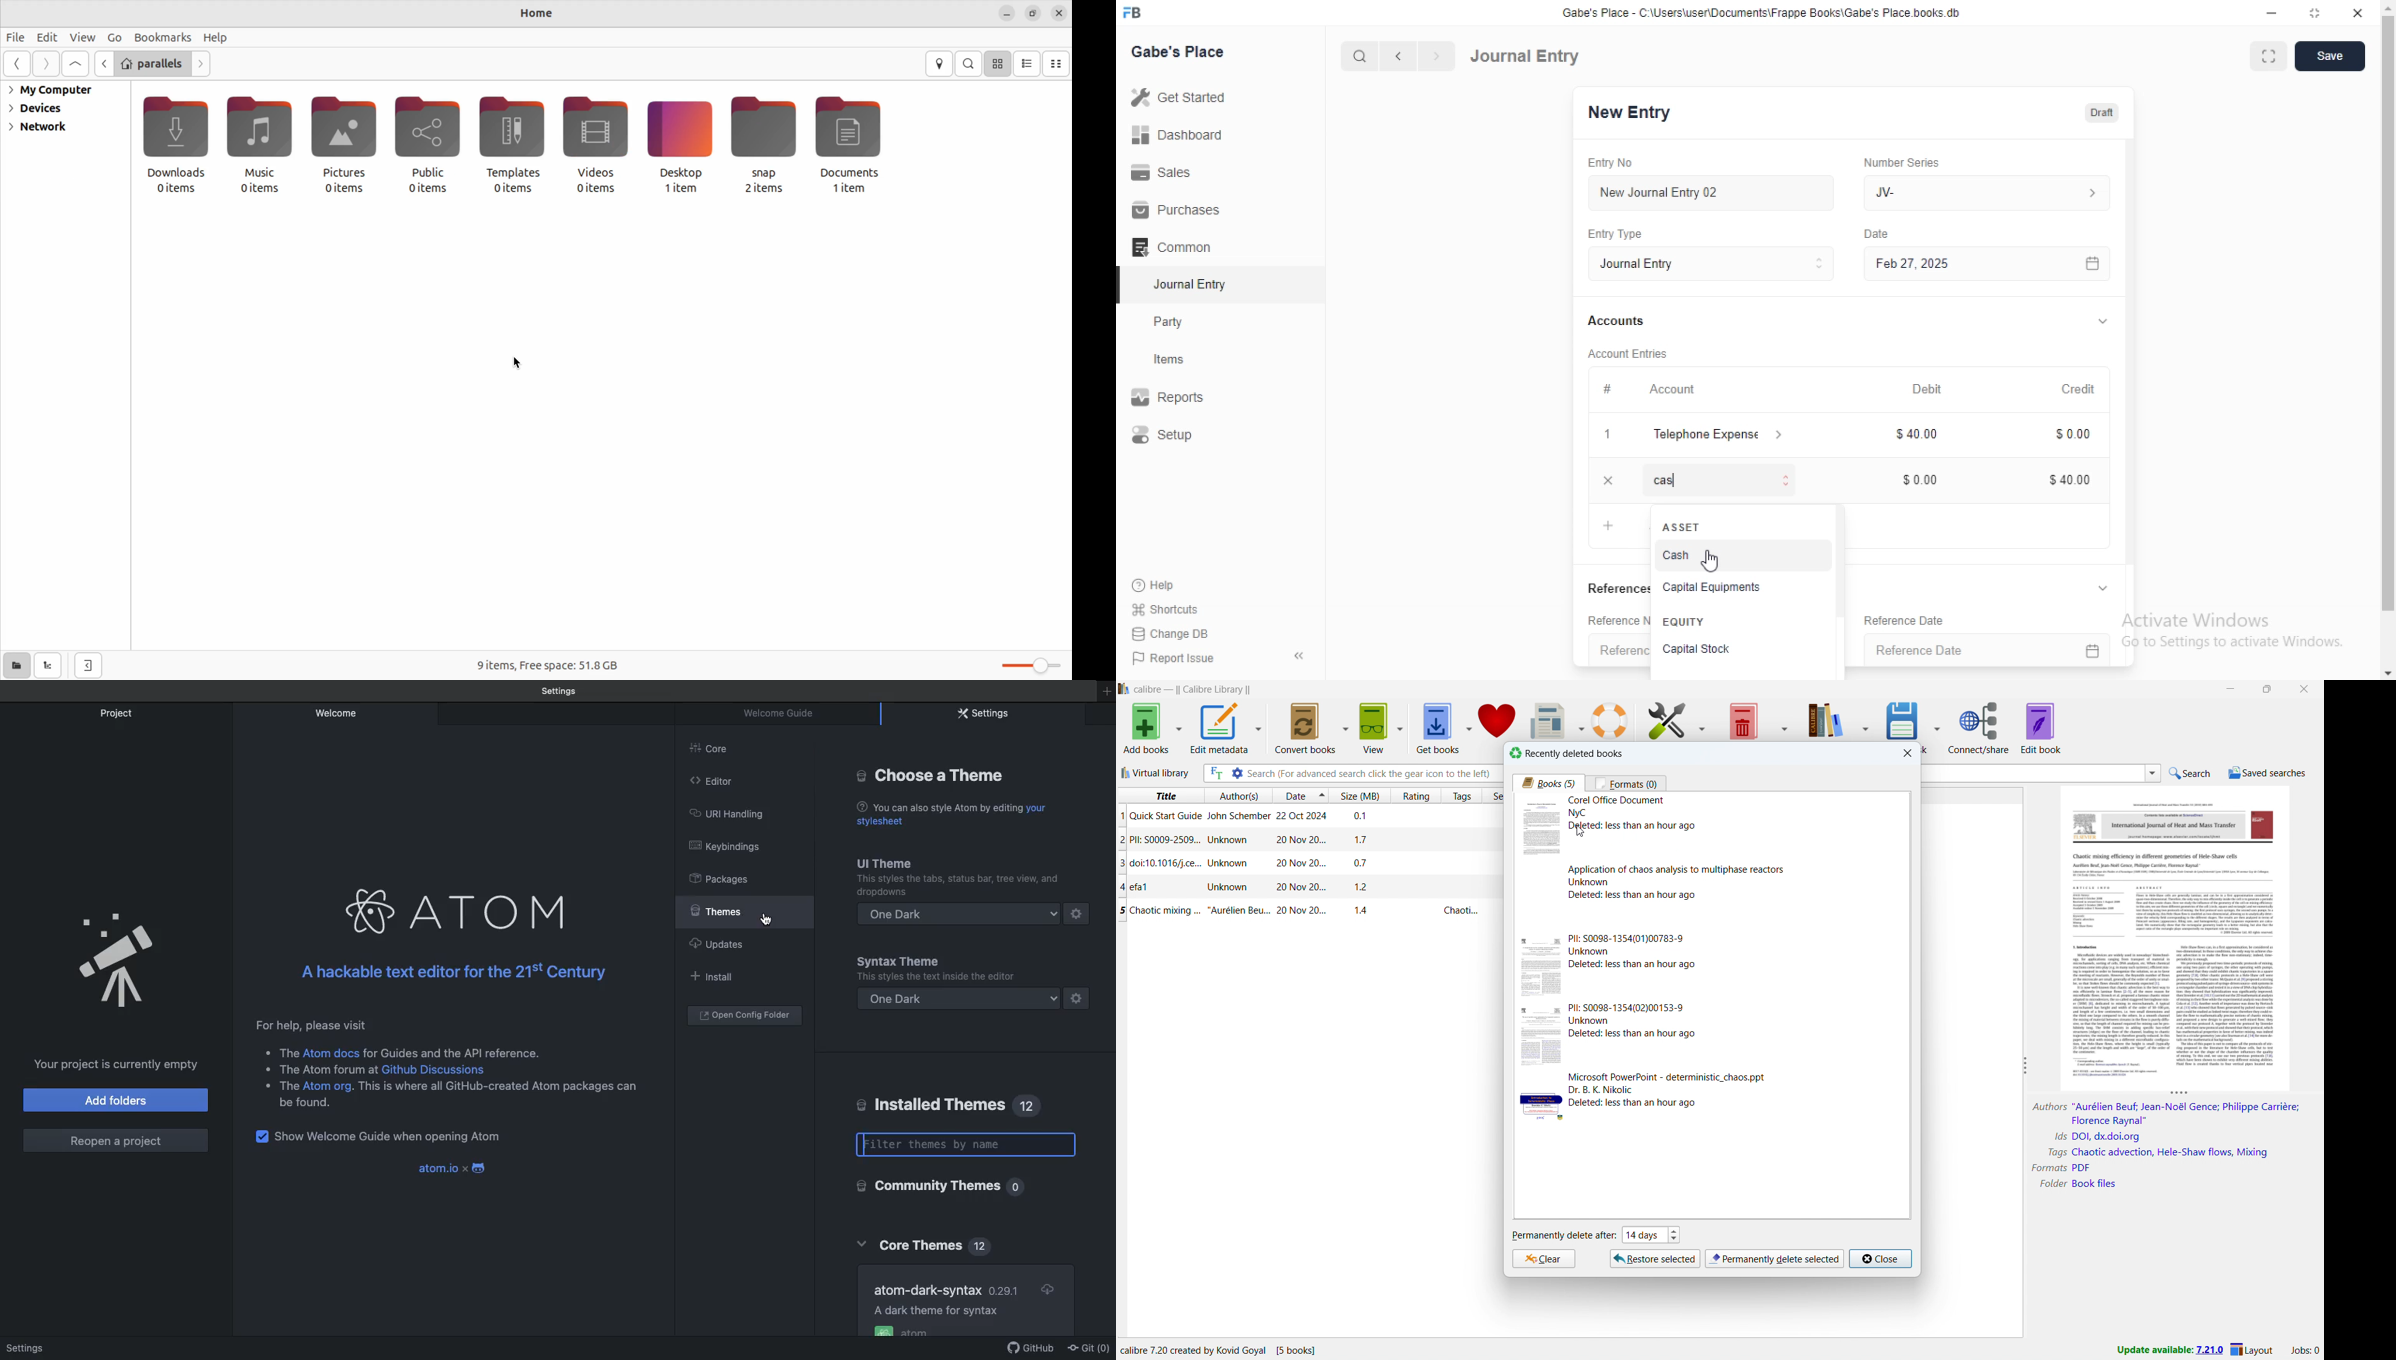 Image resolution: width=2408 pixels, height=1372 pixels. I want to click on show side bar, so click(90, 665).